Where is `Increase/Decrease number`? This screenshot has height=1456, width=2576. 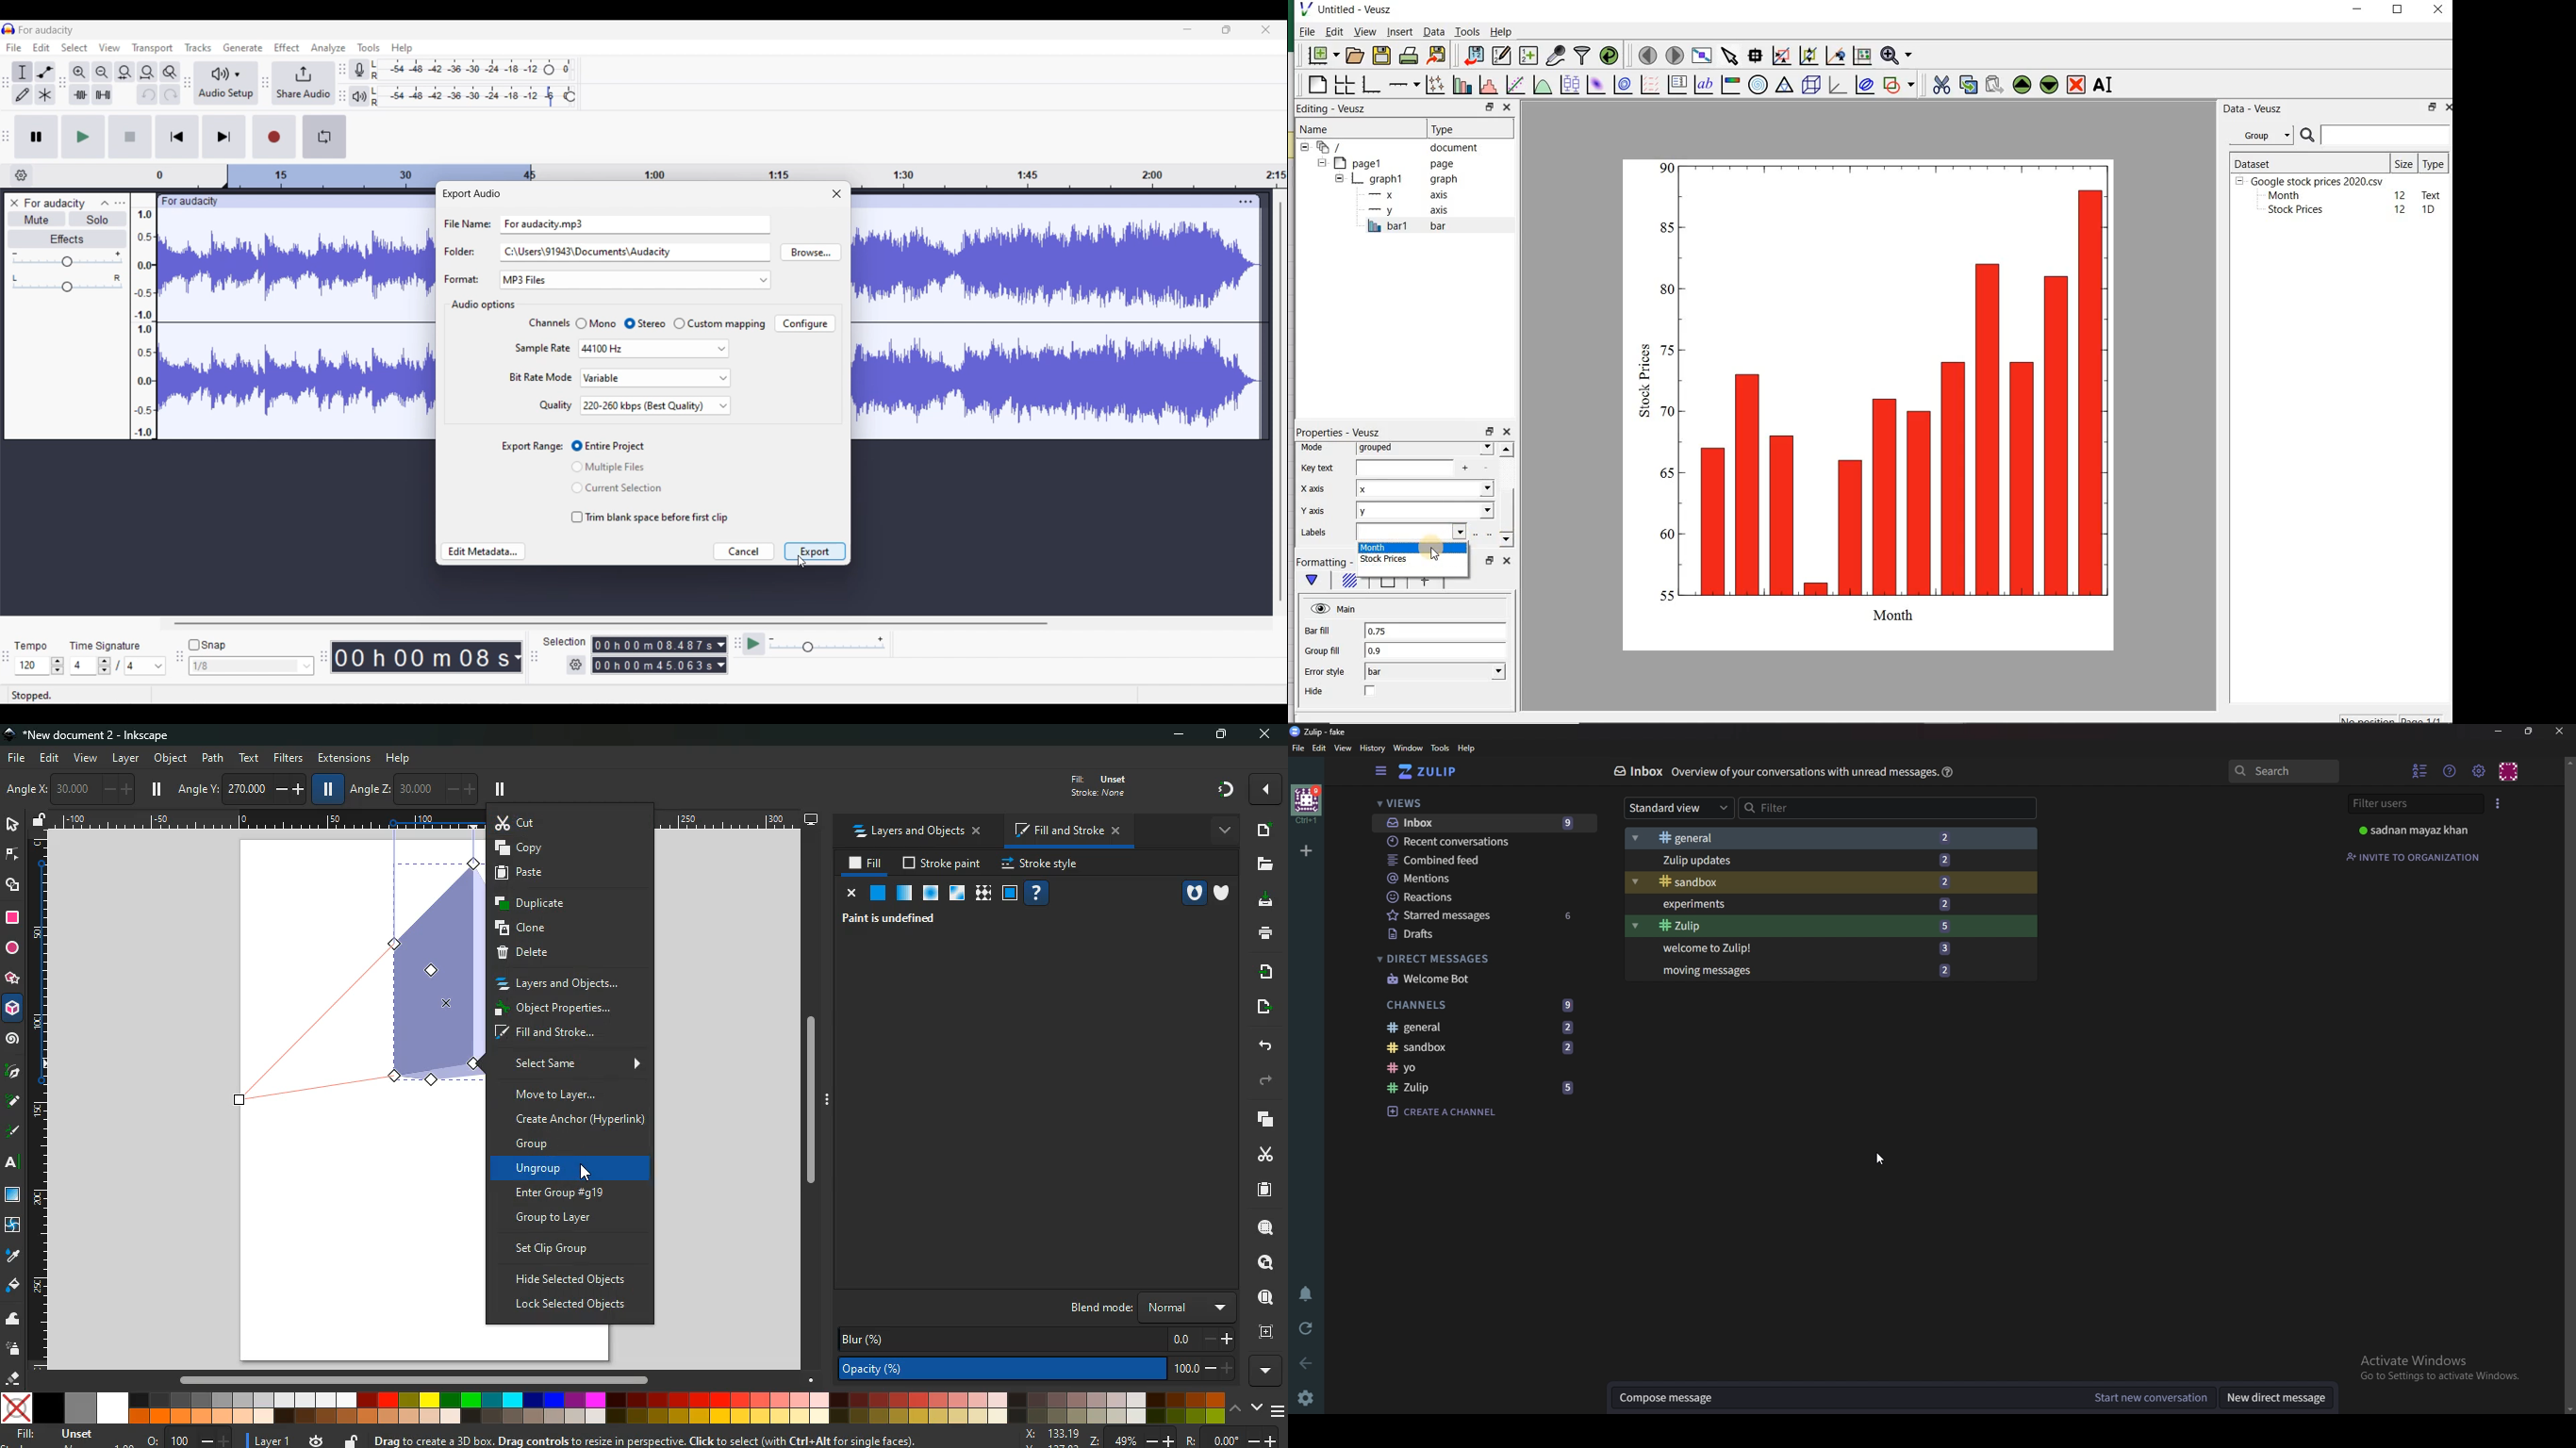 Increase/Decrease number is located at coordinates (105, 666).